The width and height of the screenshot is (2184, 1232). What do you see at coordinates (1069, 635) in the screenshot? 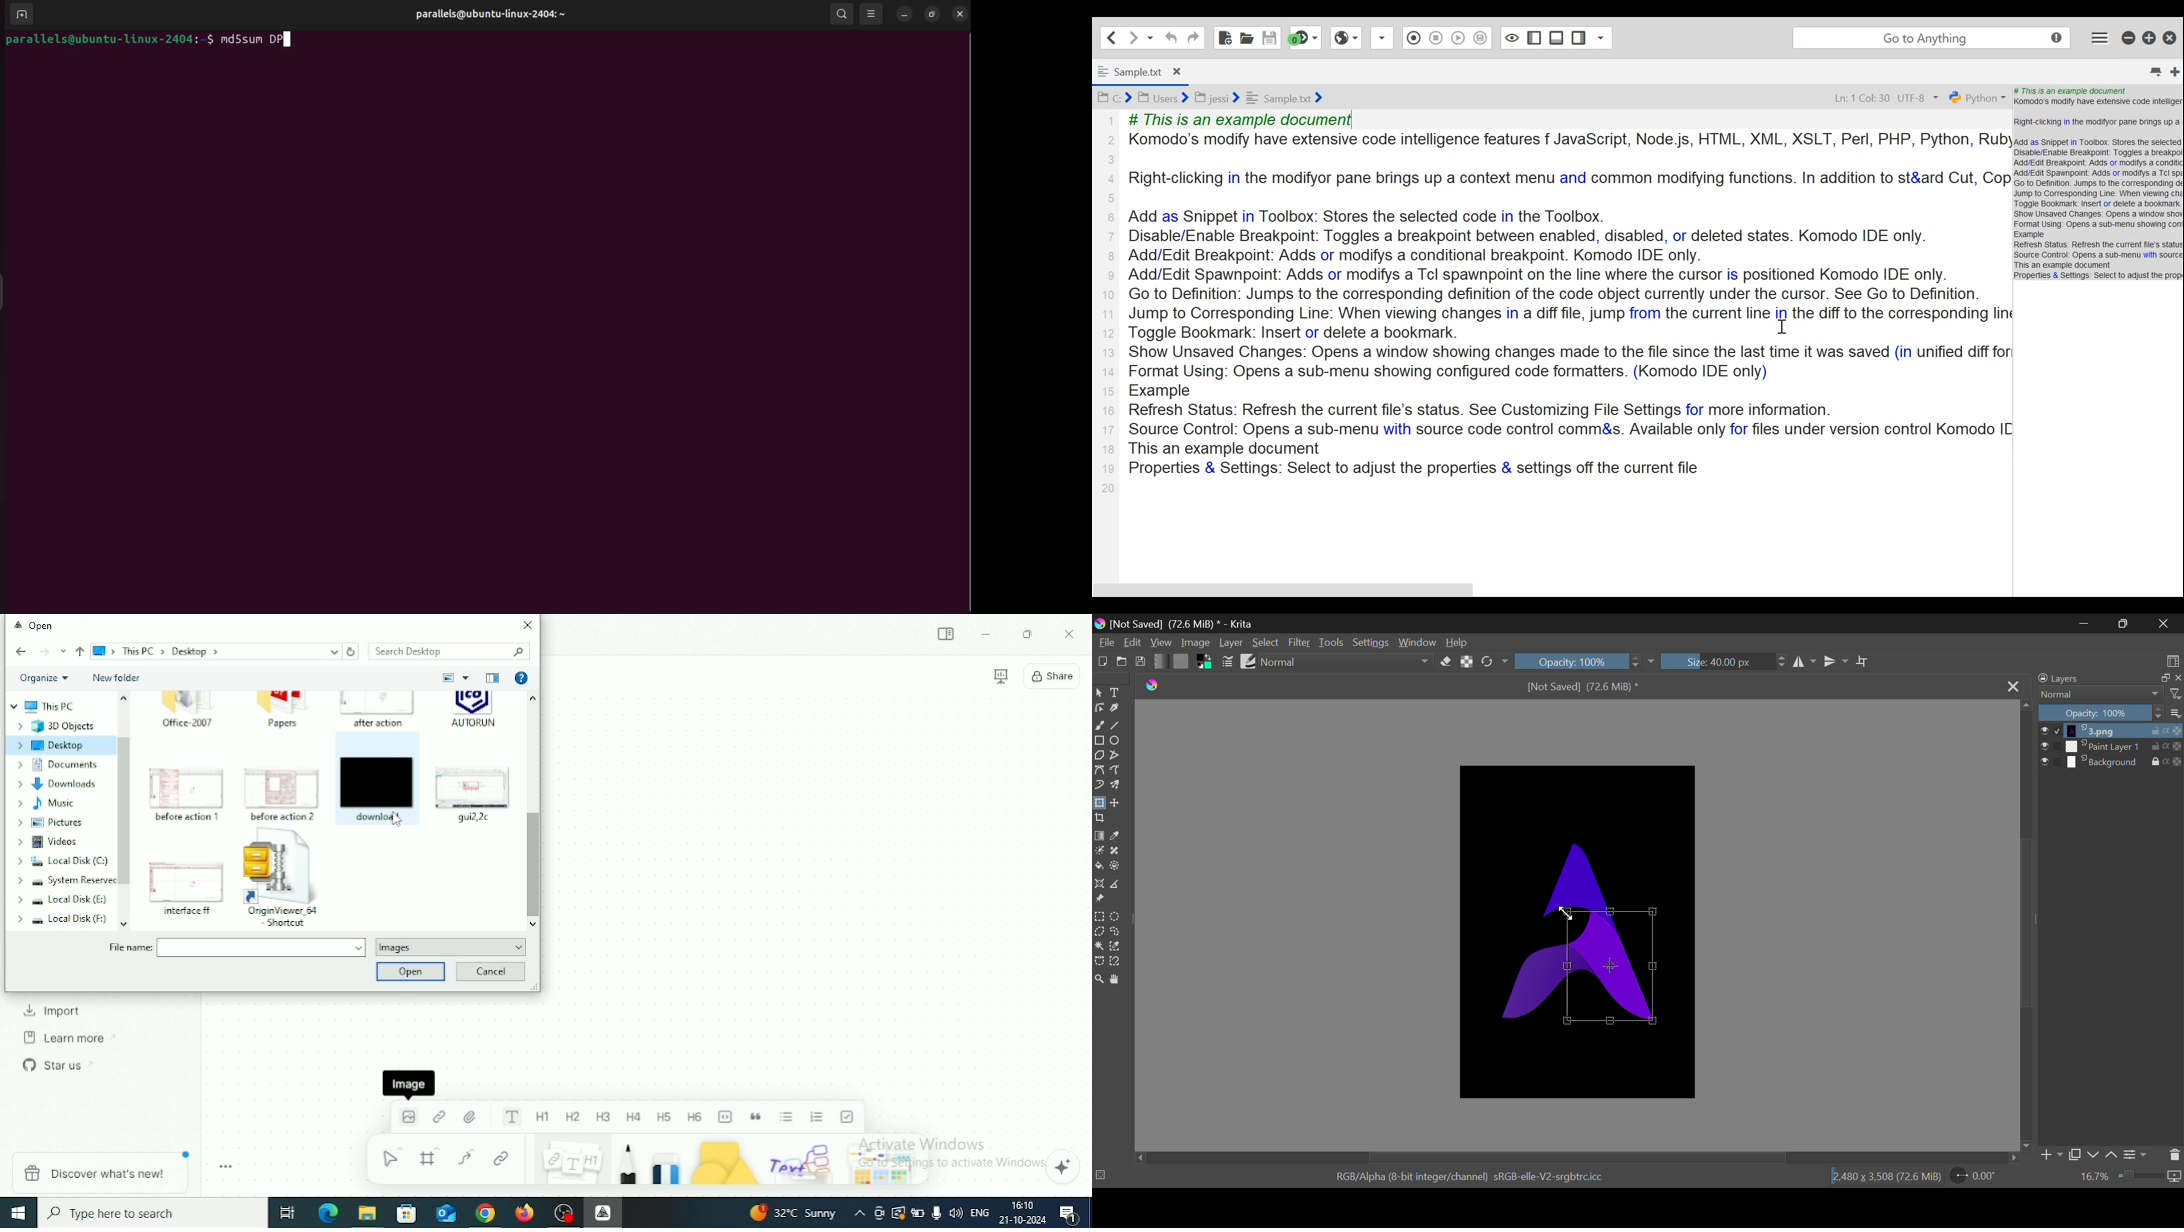
I see `Close` at bounding box center [1069, 635].